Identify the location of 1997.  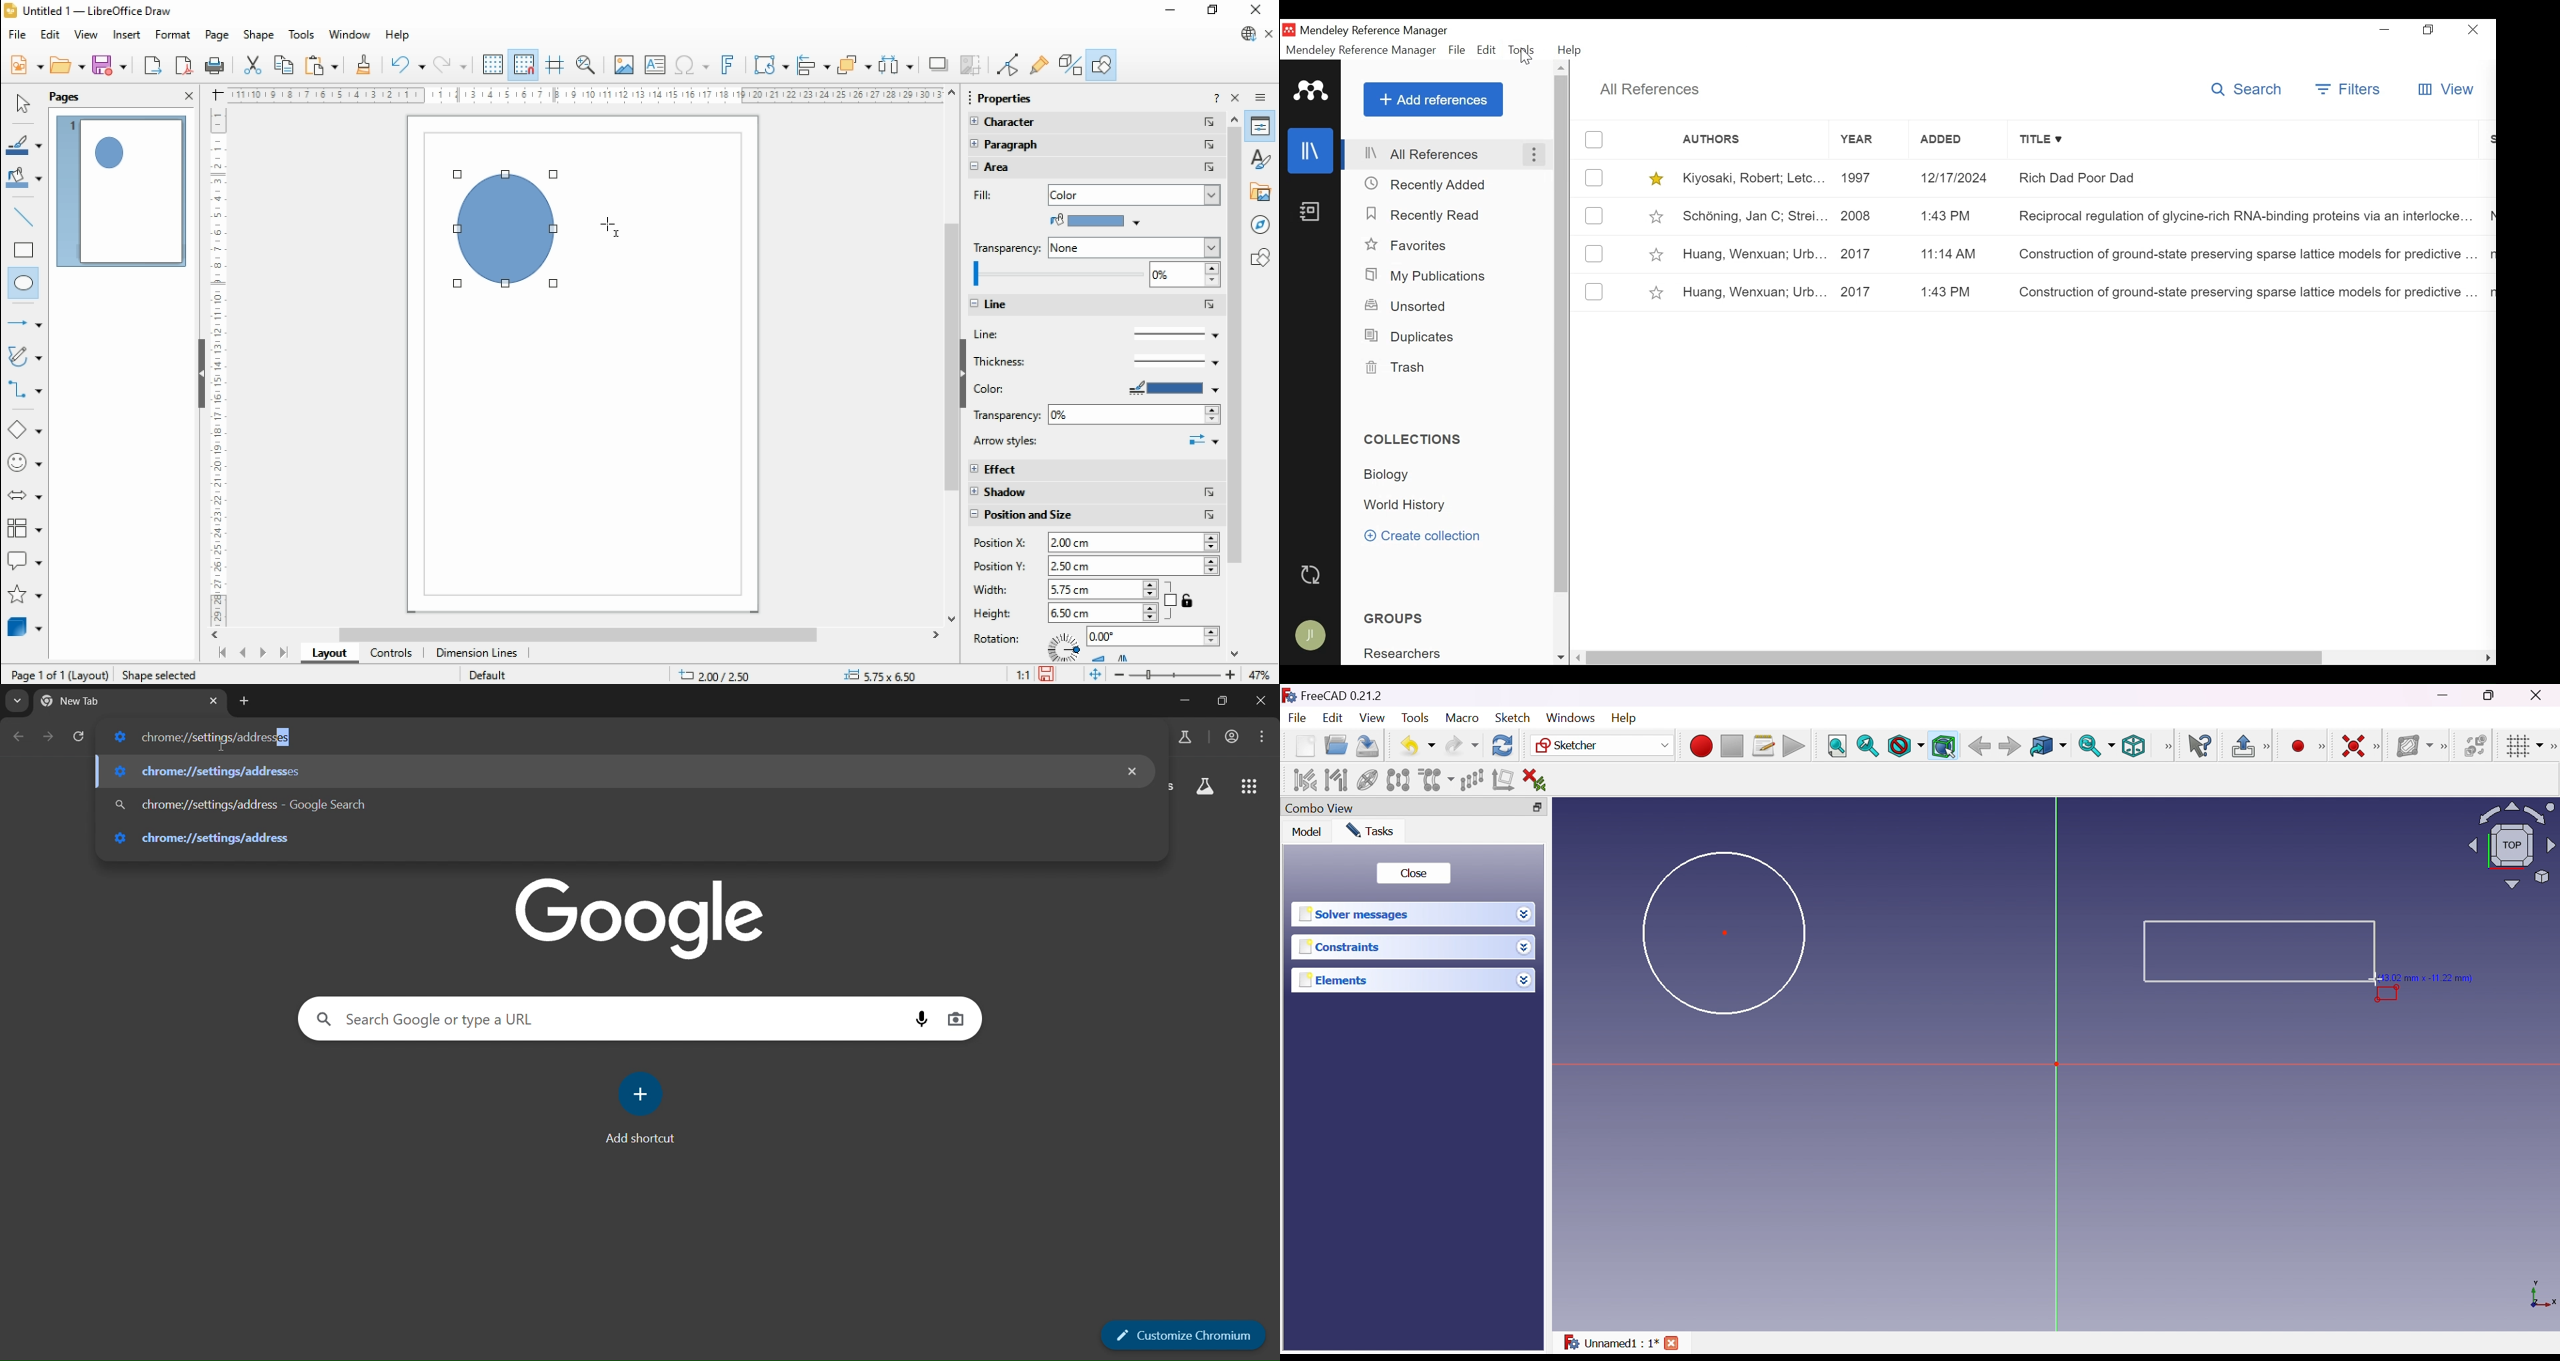
(1872, 177).